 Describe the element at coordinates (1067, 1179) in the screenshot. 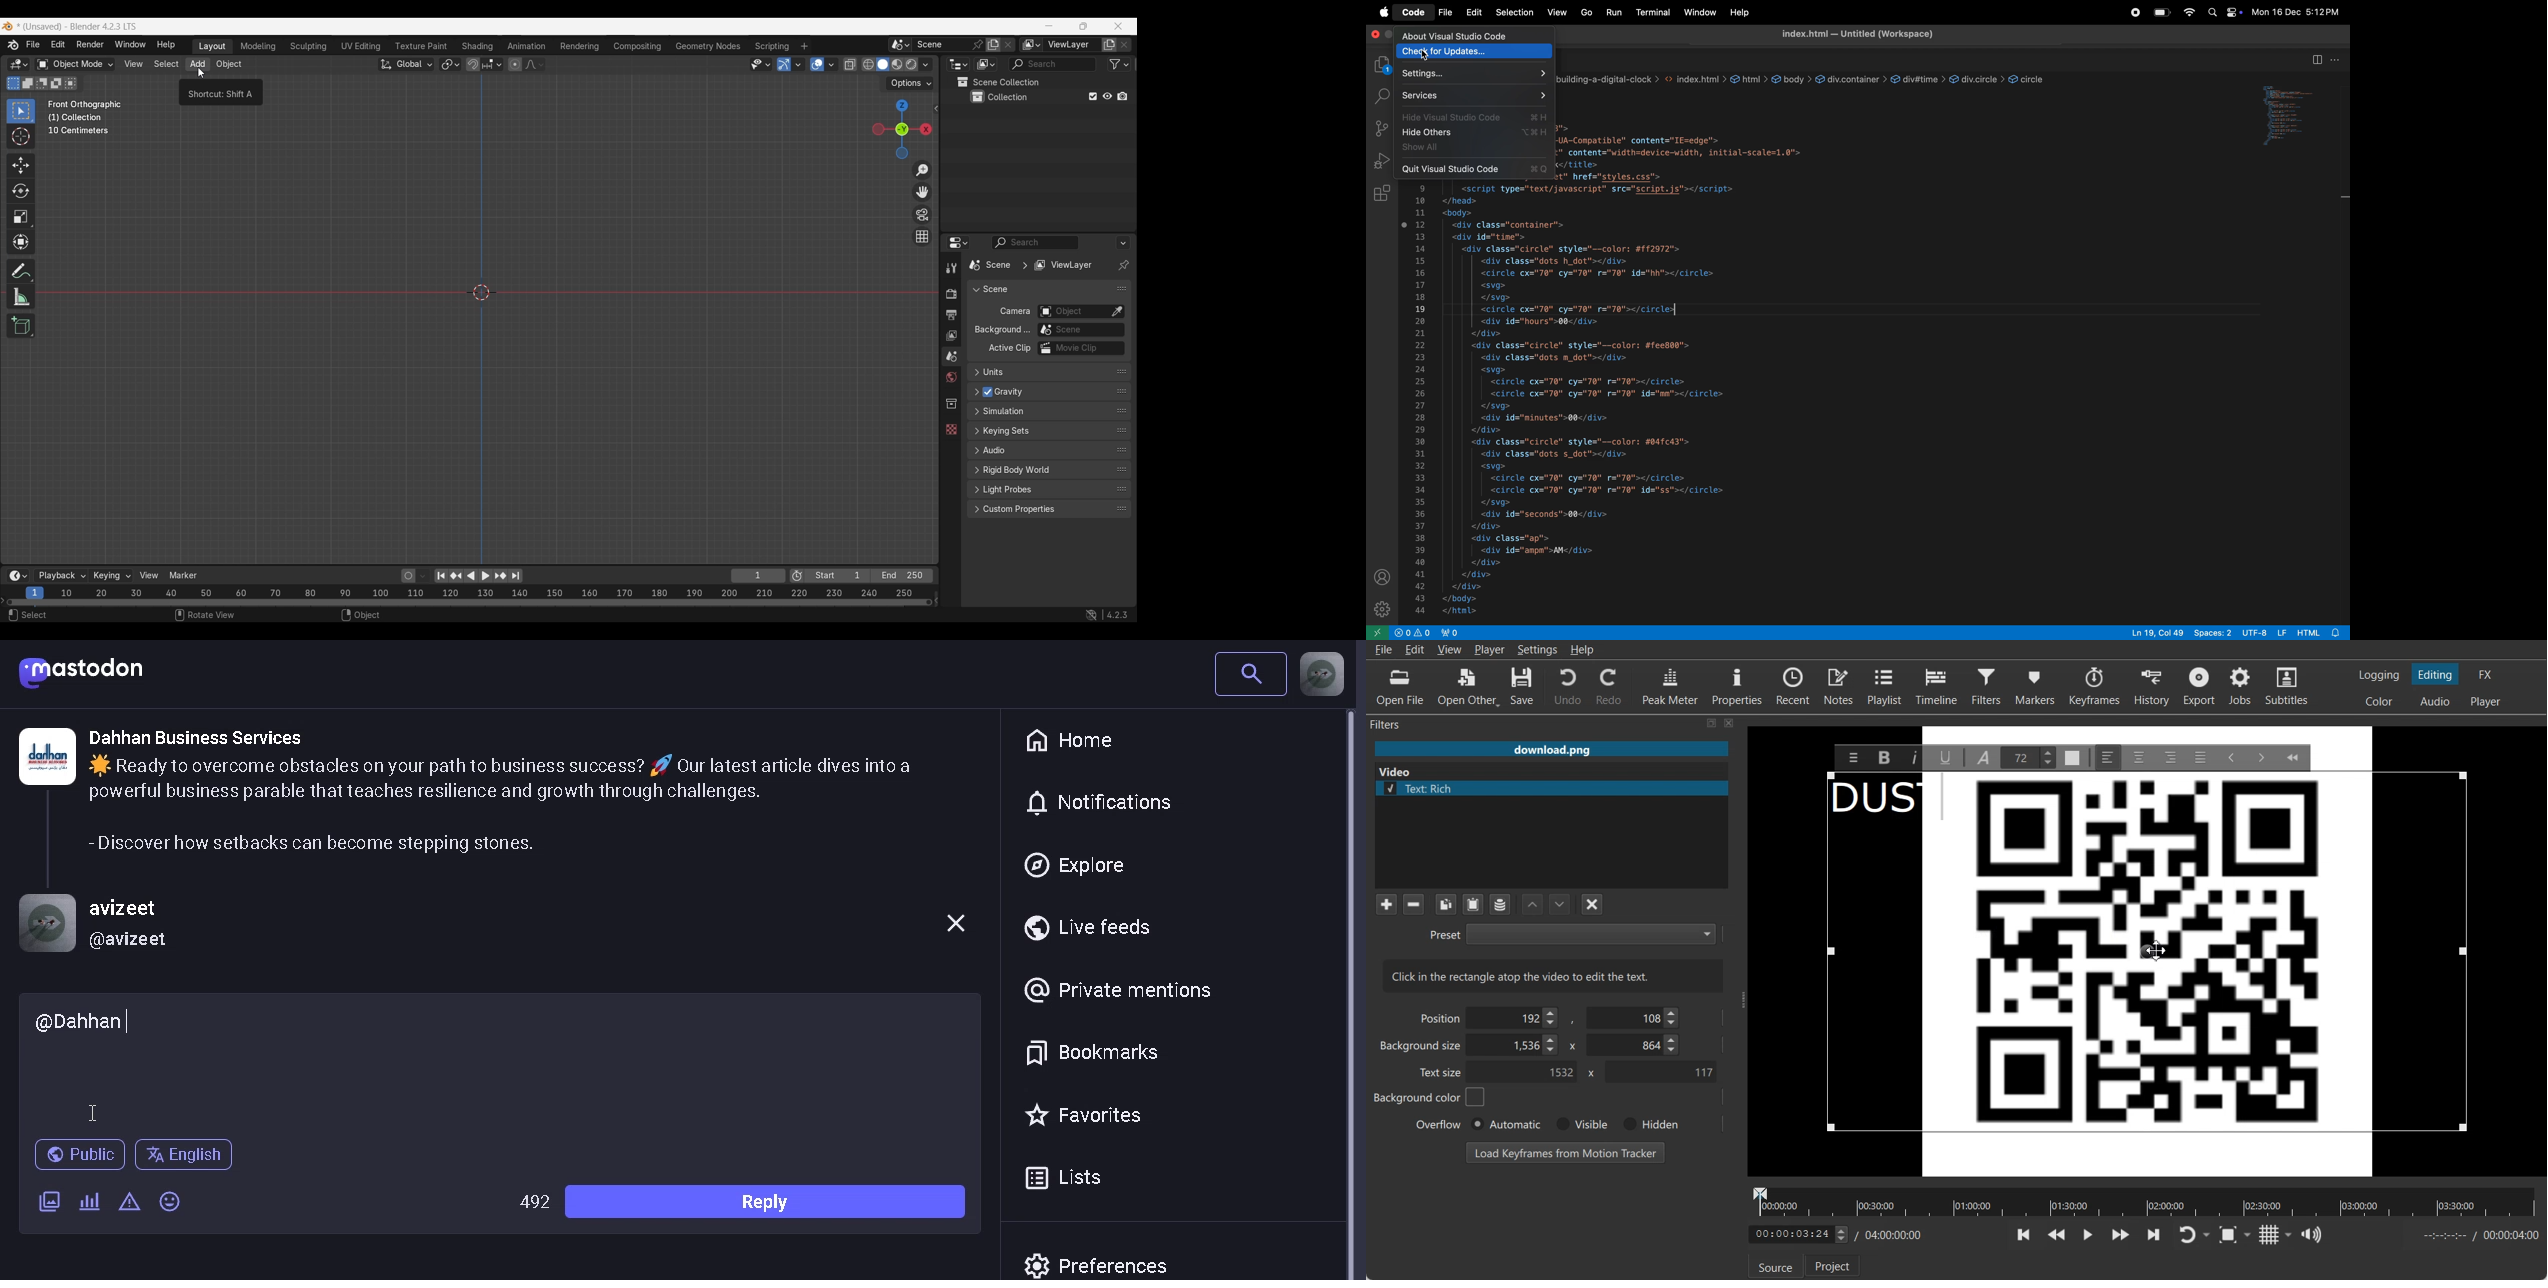

I see `lists` at that location.